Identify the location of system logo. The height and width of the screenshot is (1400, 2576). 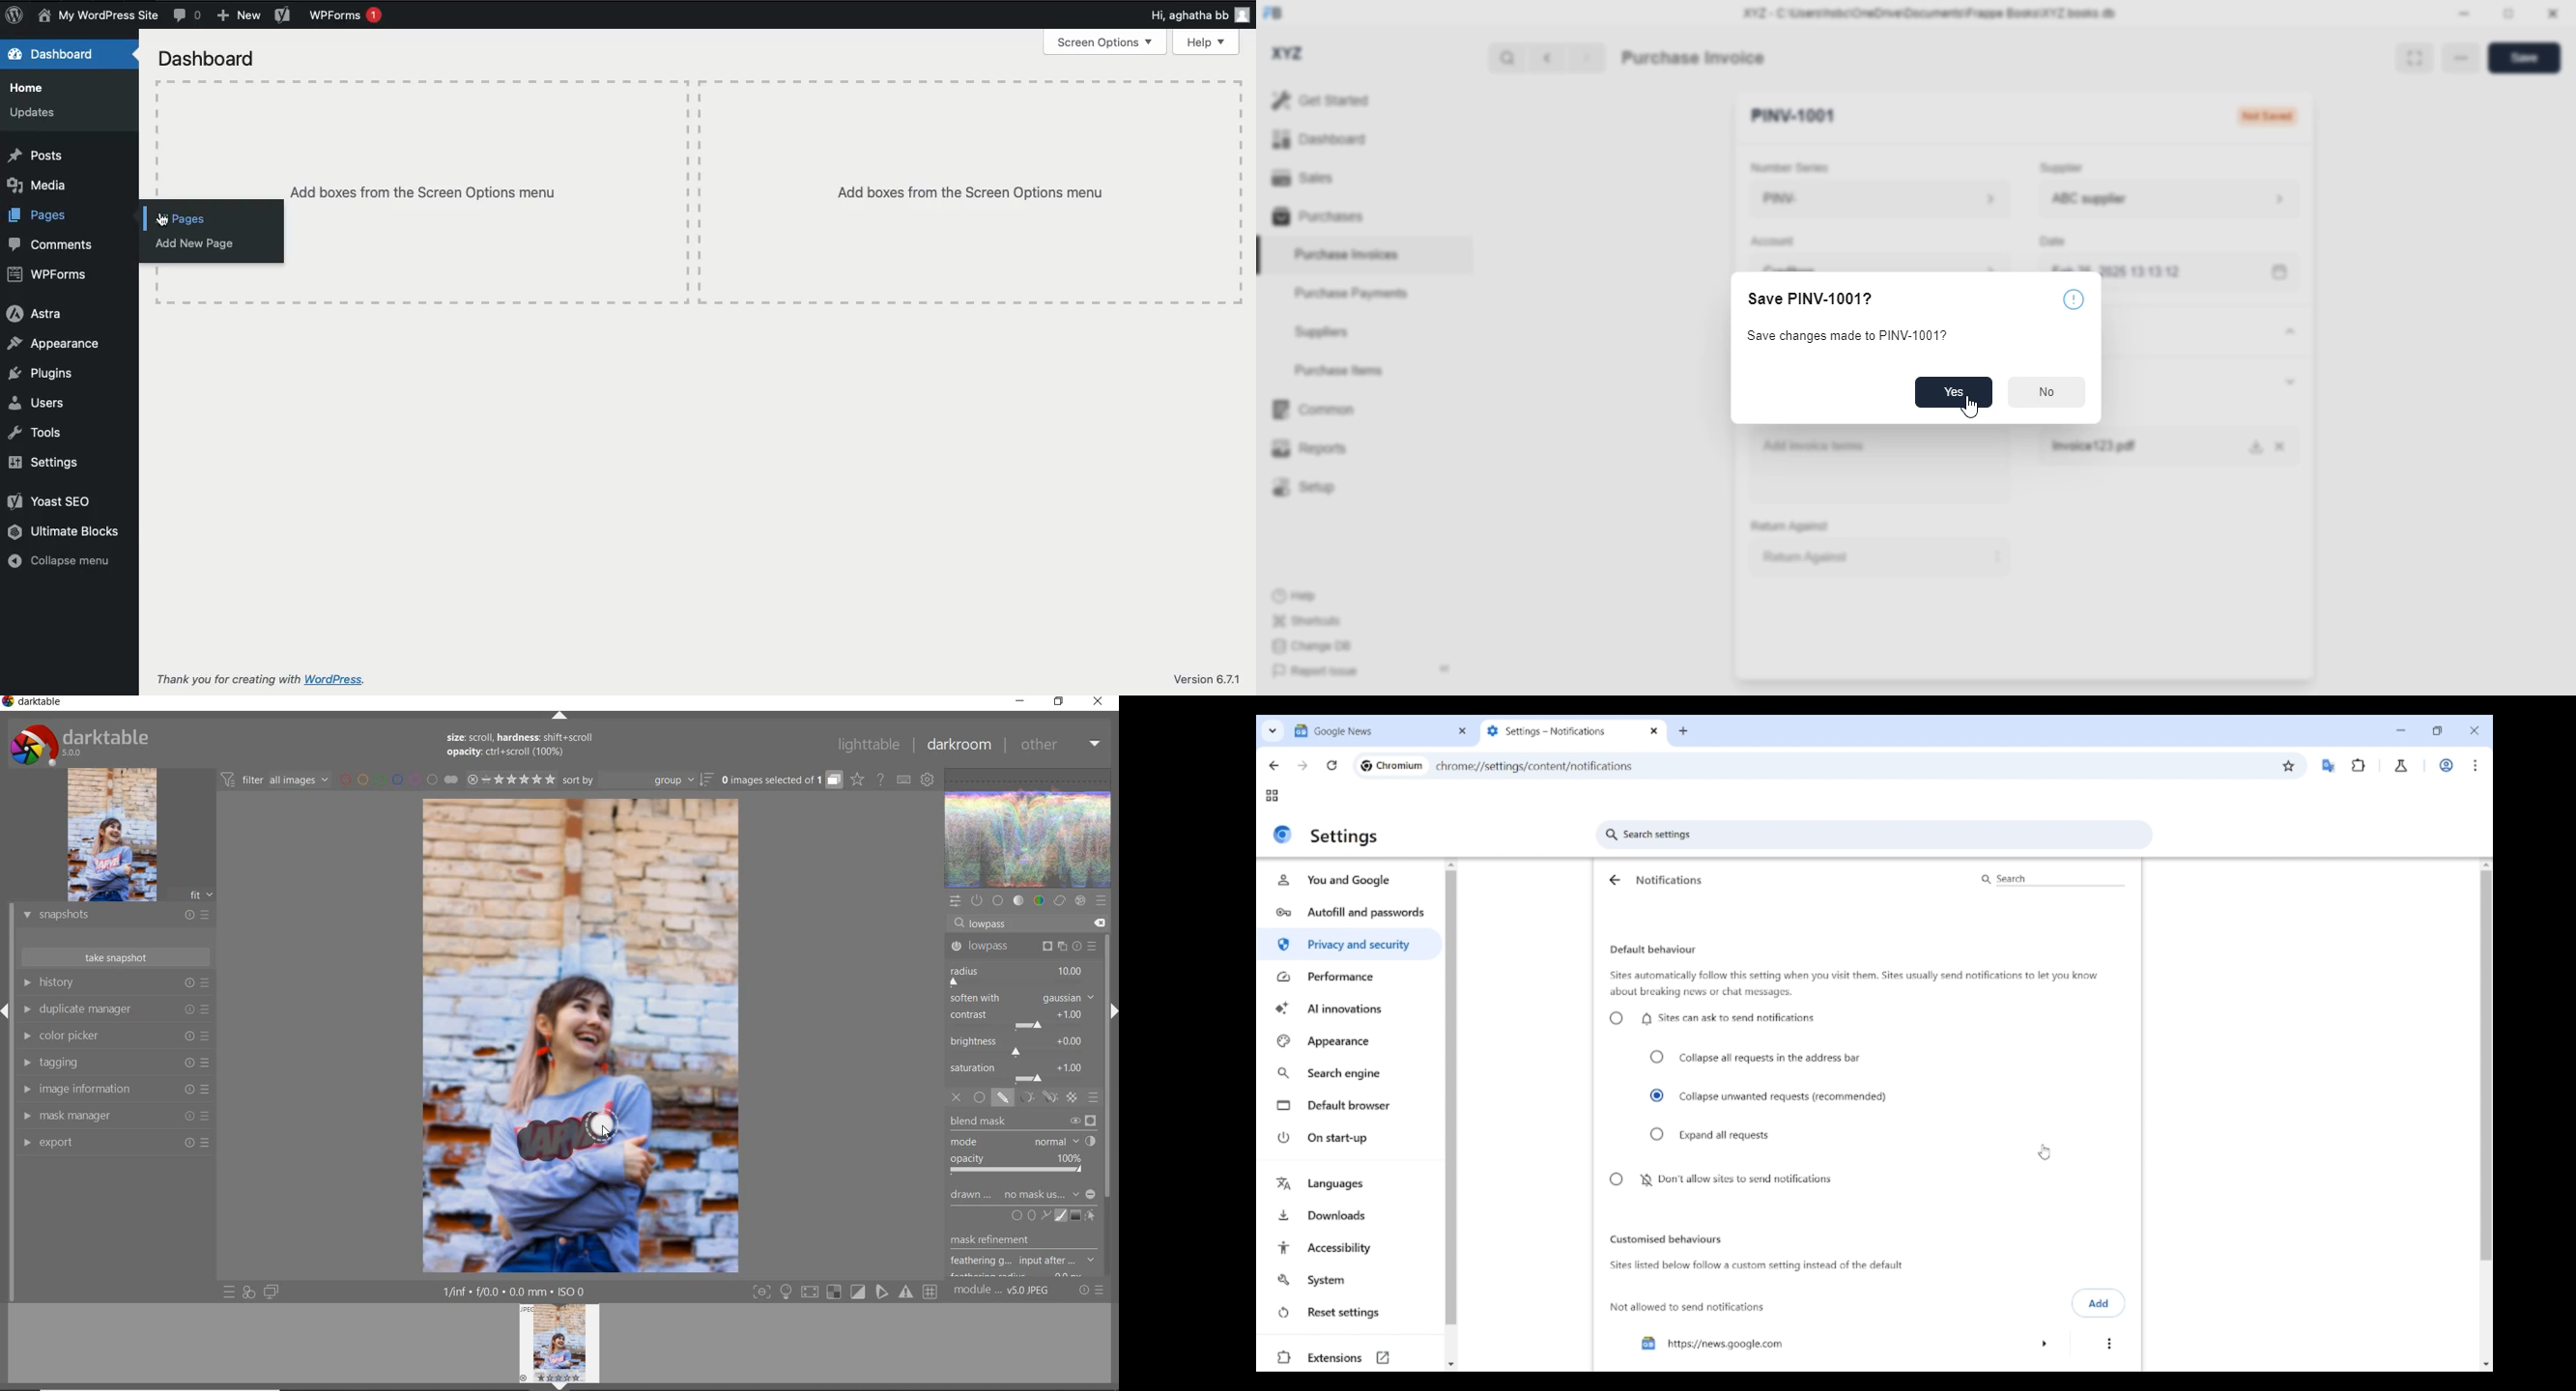
(79, 743).